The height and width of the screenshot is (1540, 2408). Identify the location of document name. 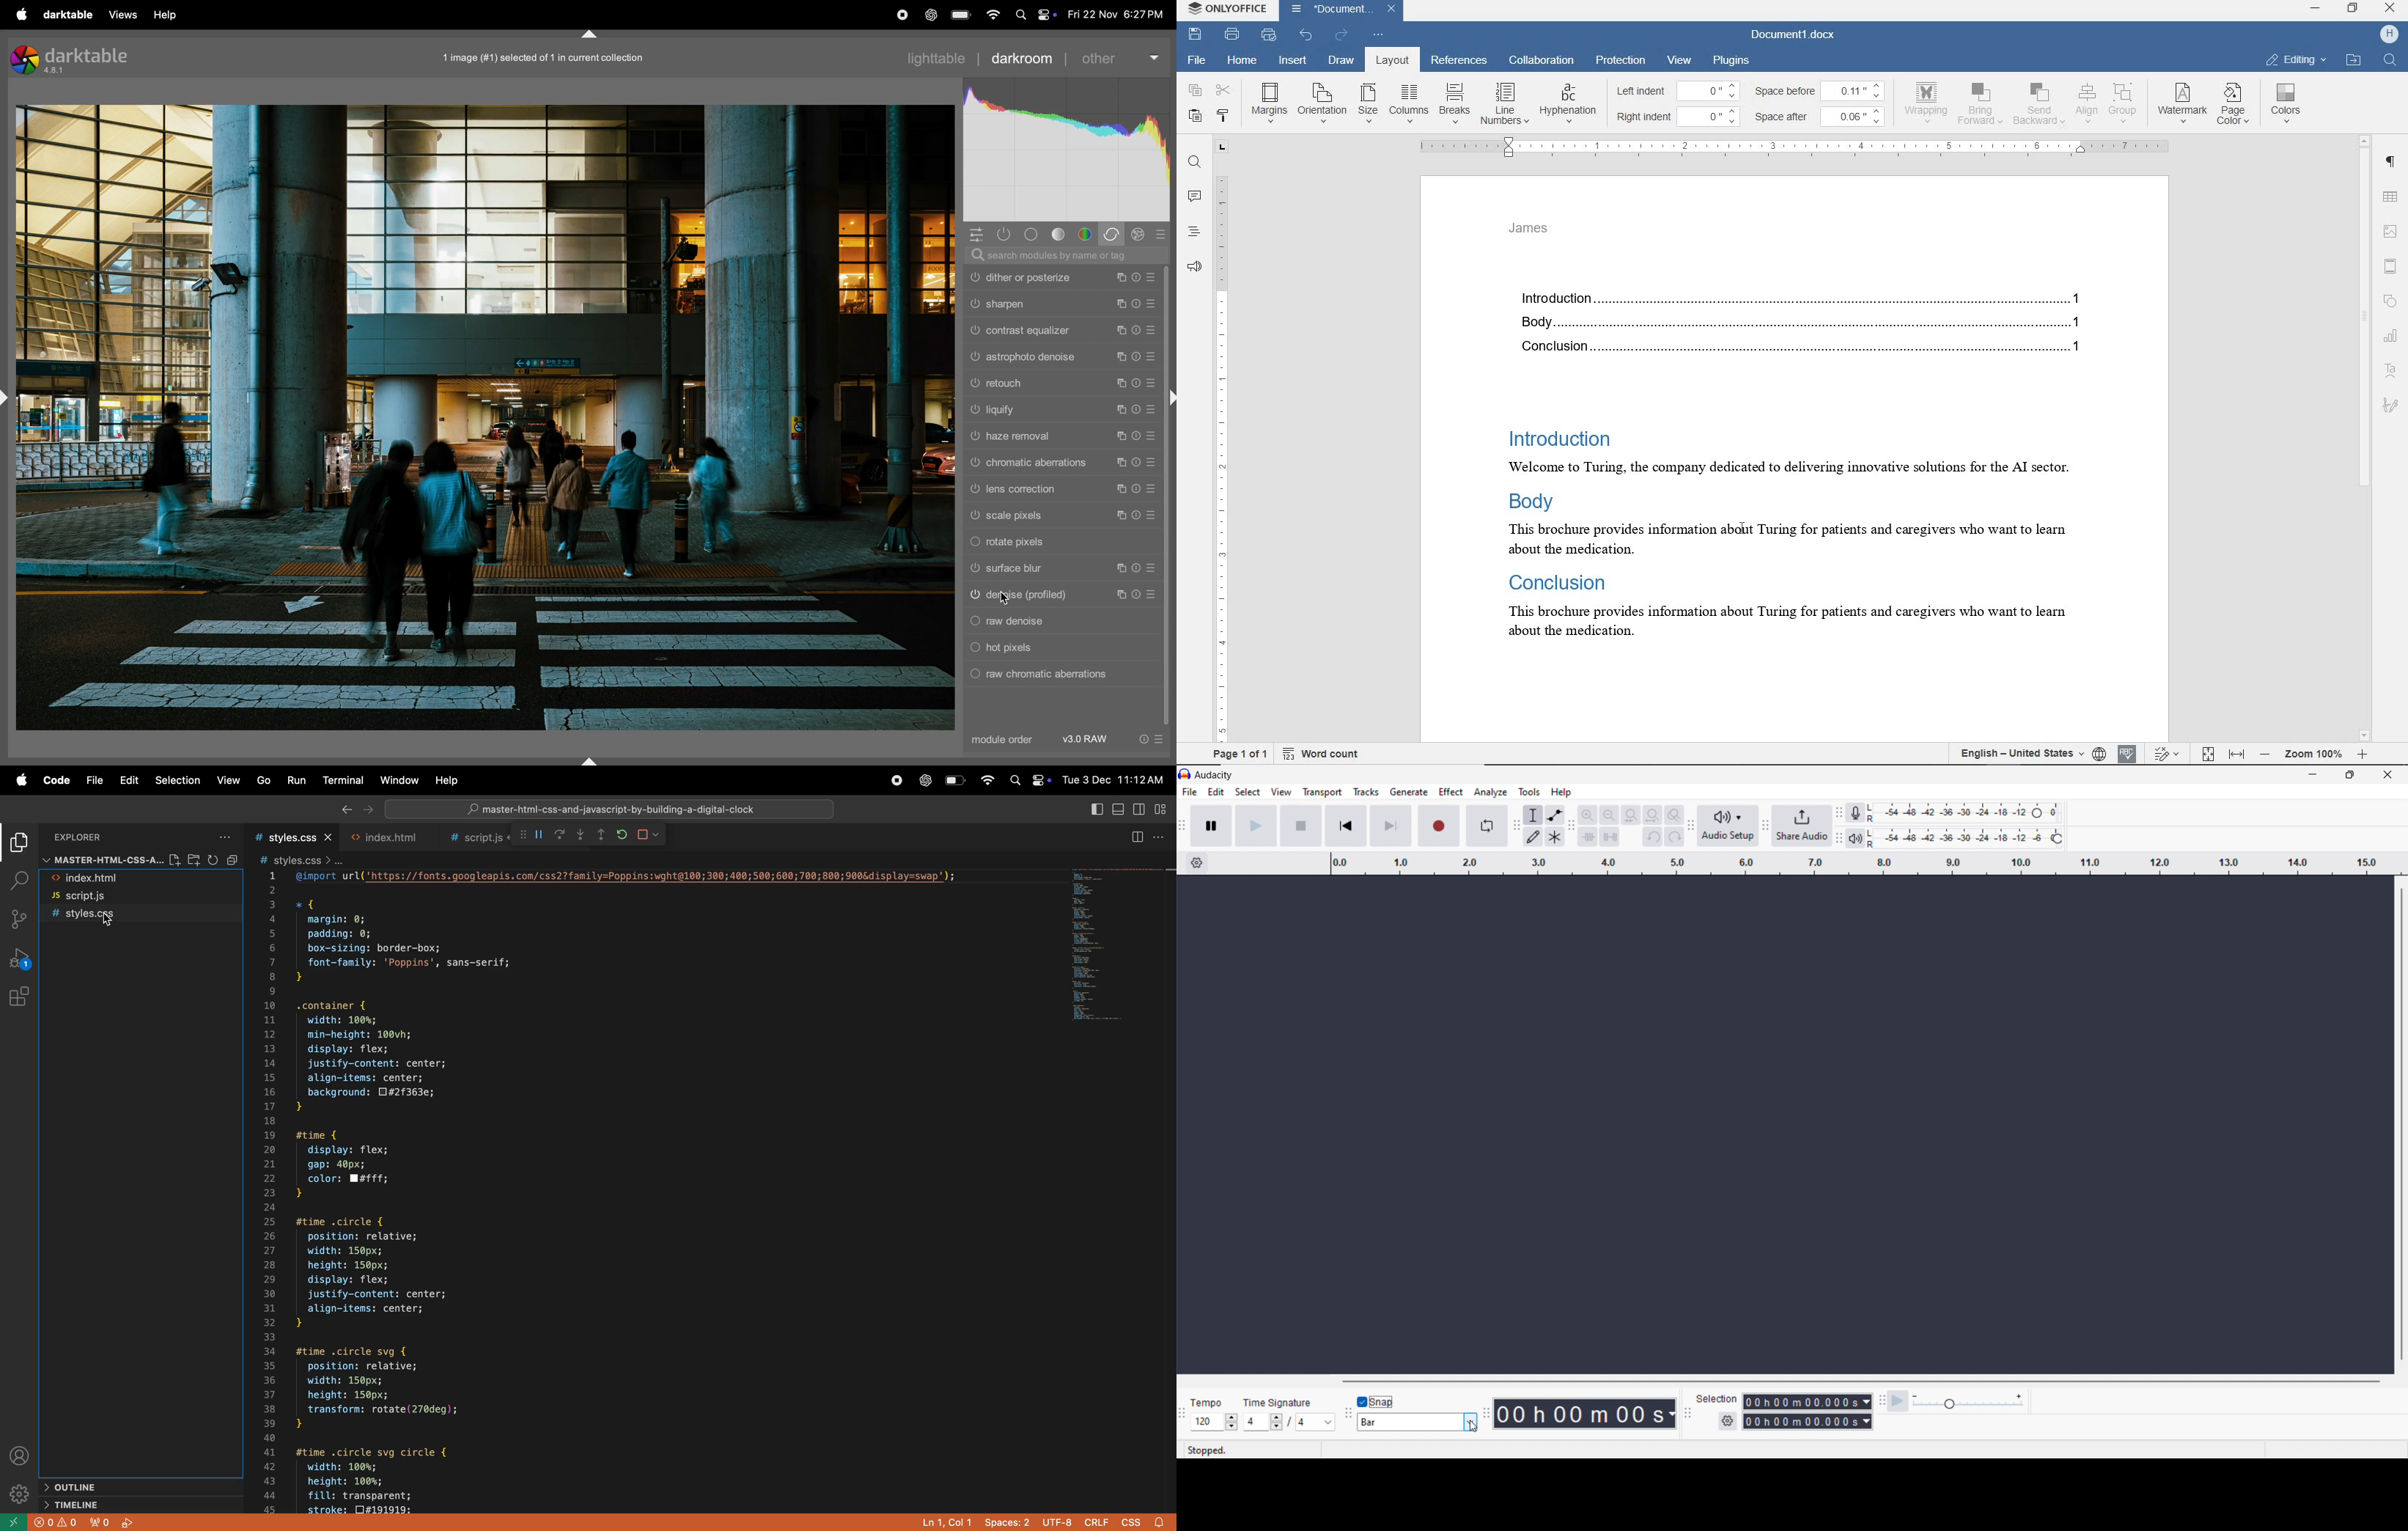
(1330, 10).